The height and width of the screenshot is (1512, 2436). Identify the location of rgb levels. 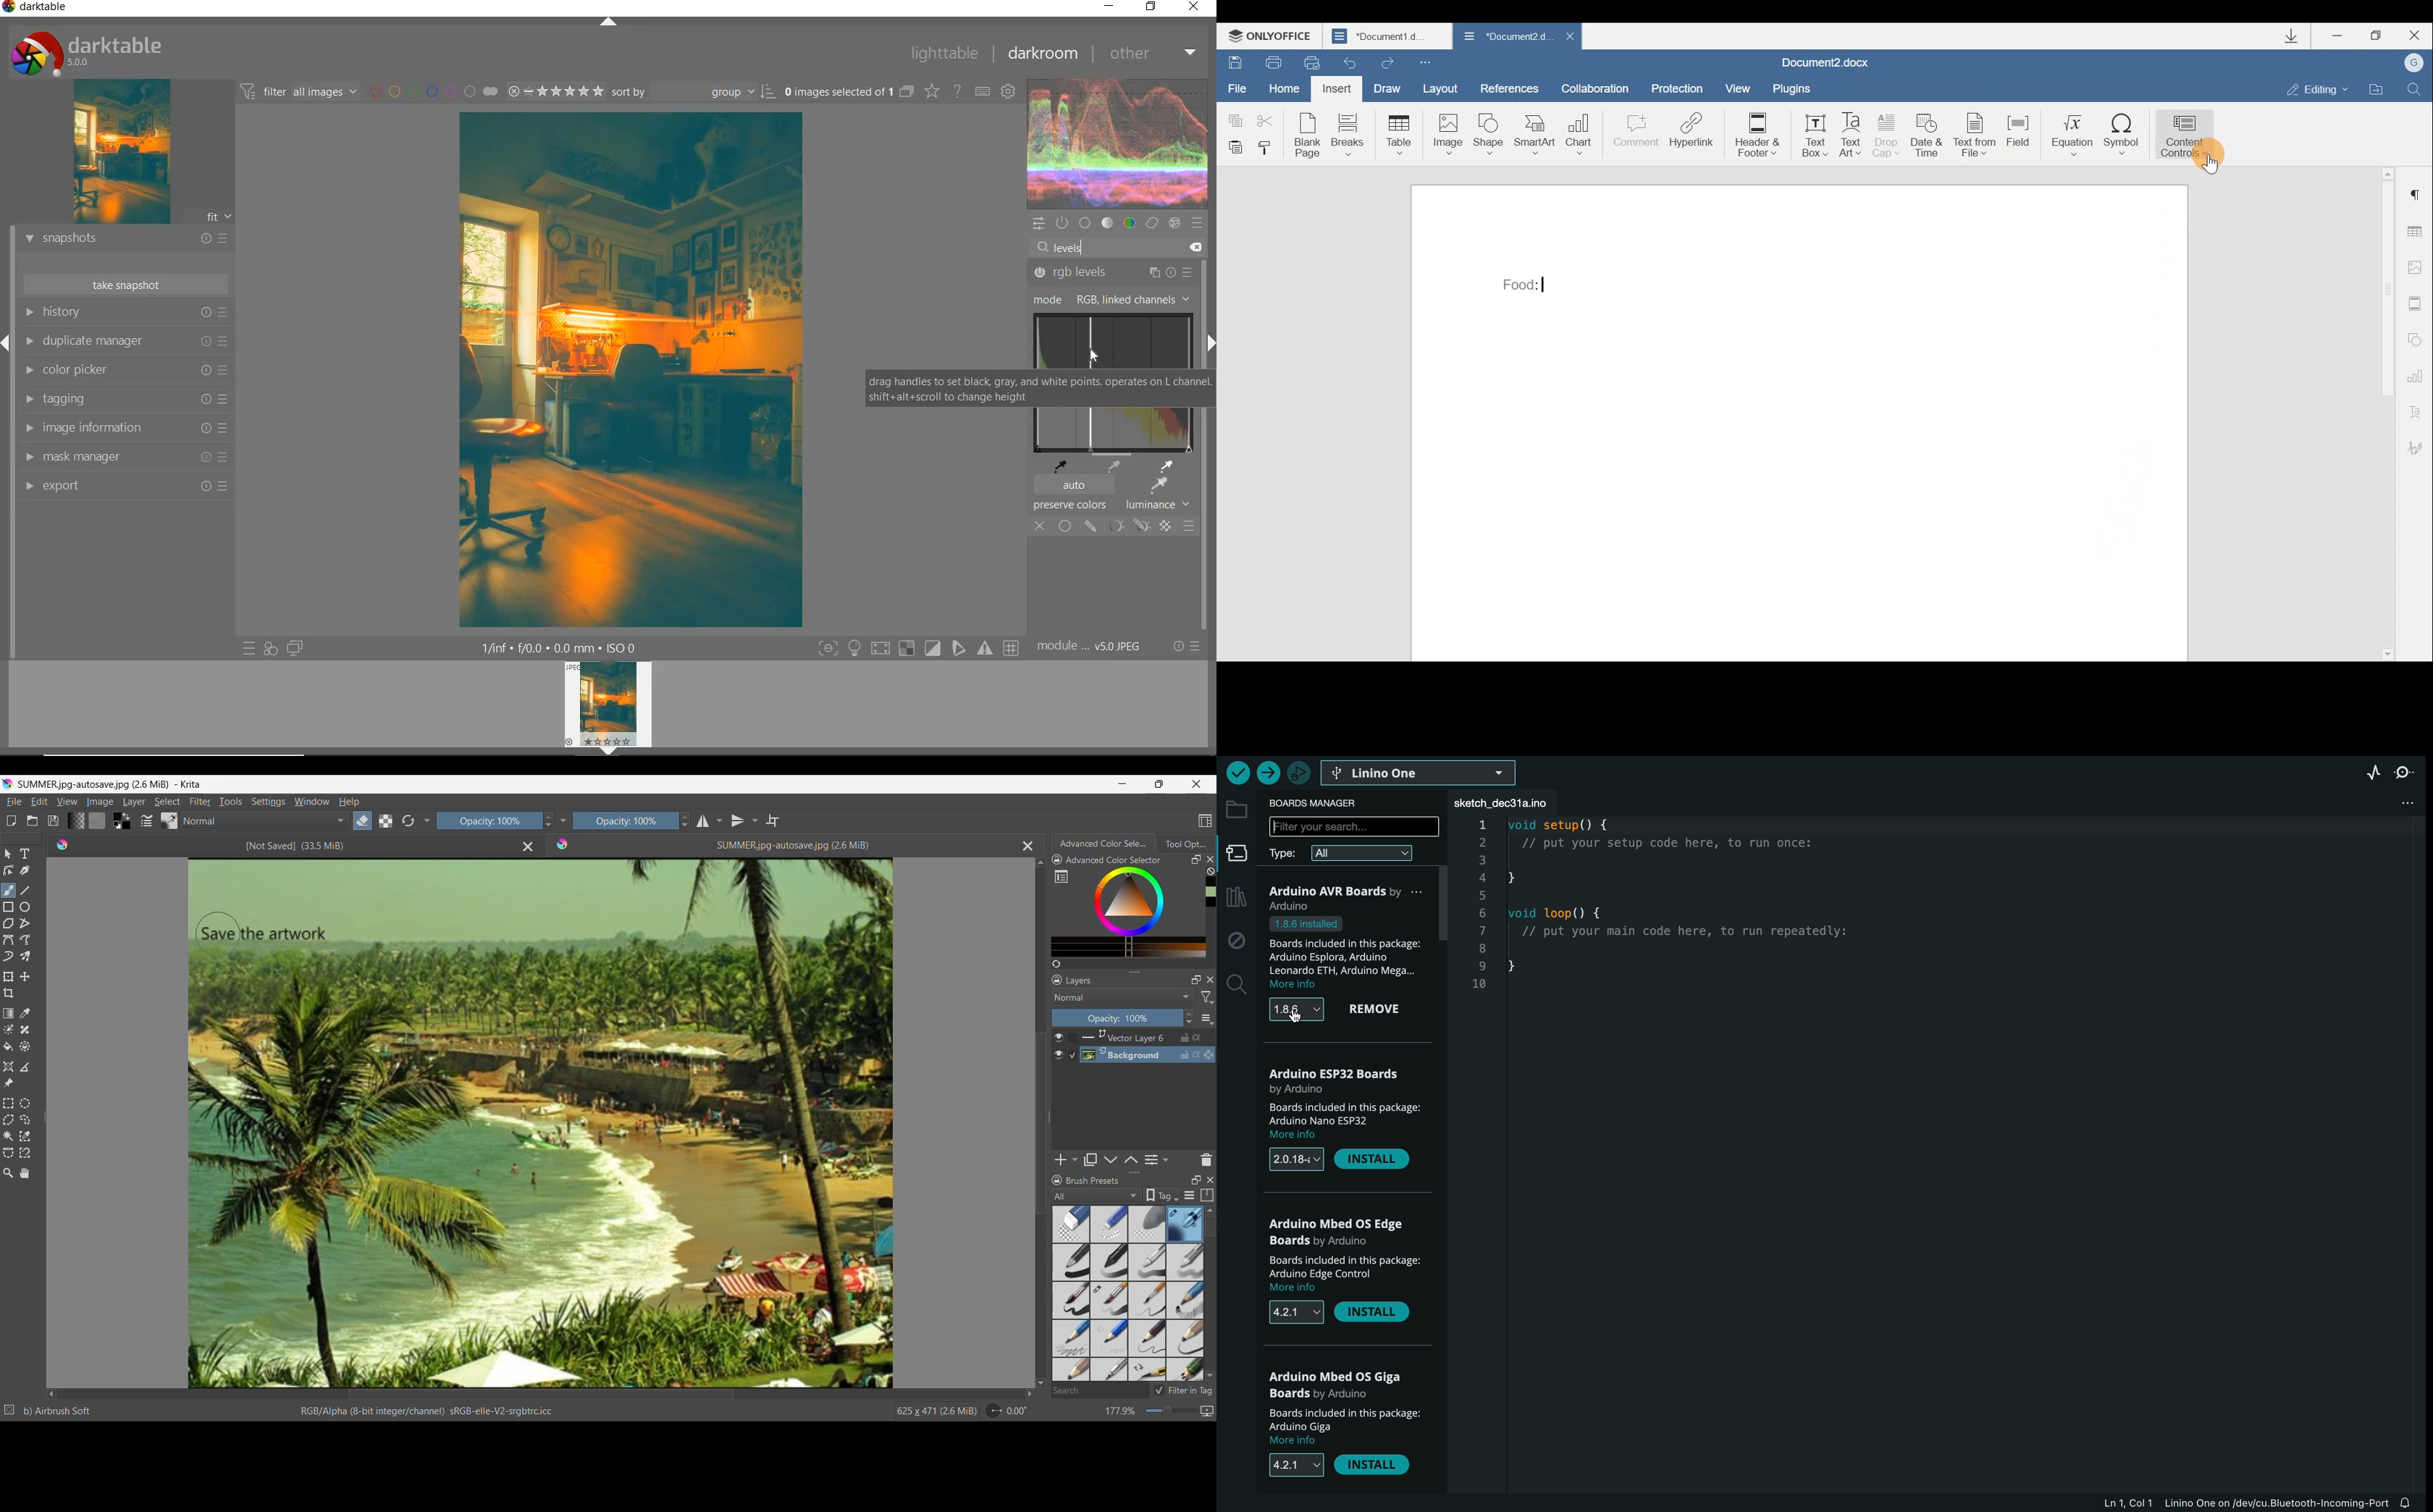
(1112, 273).